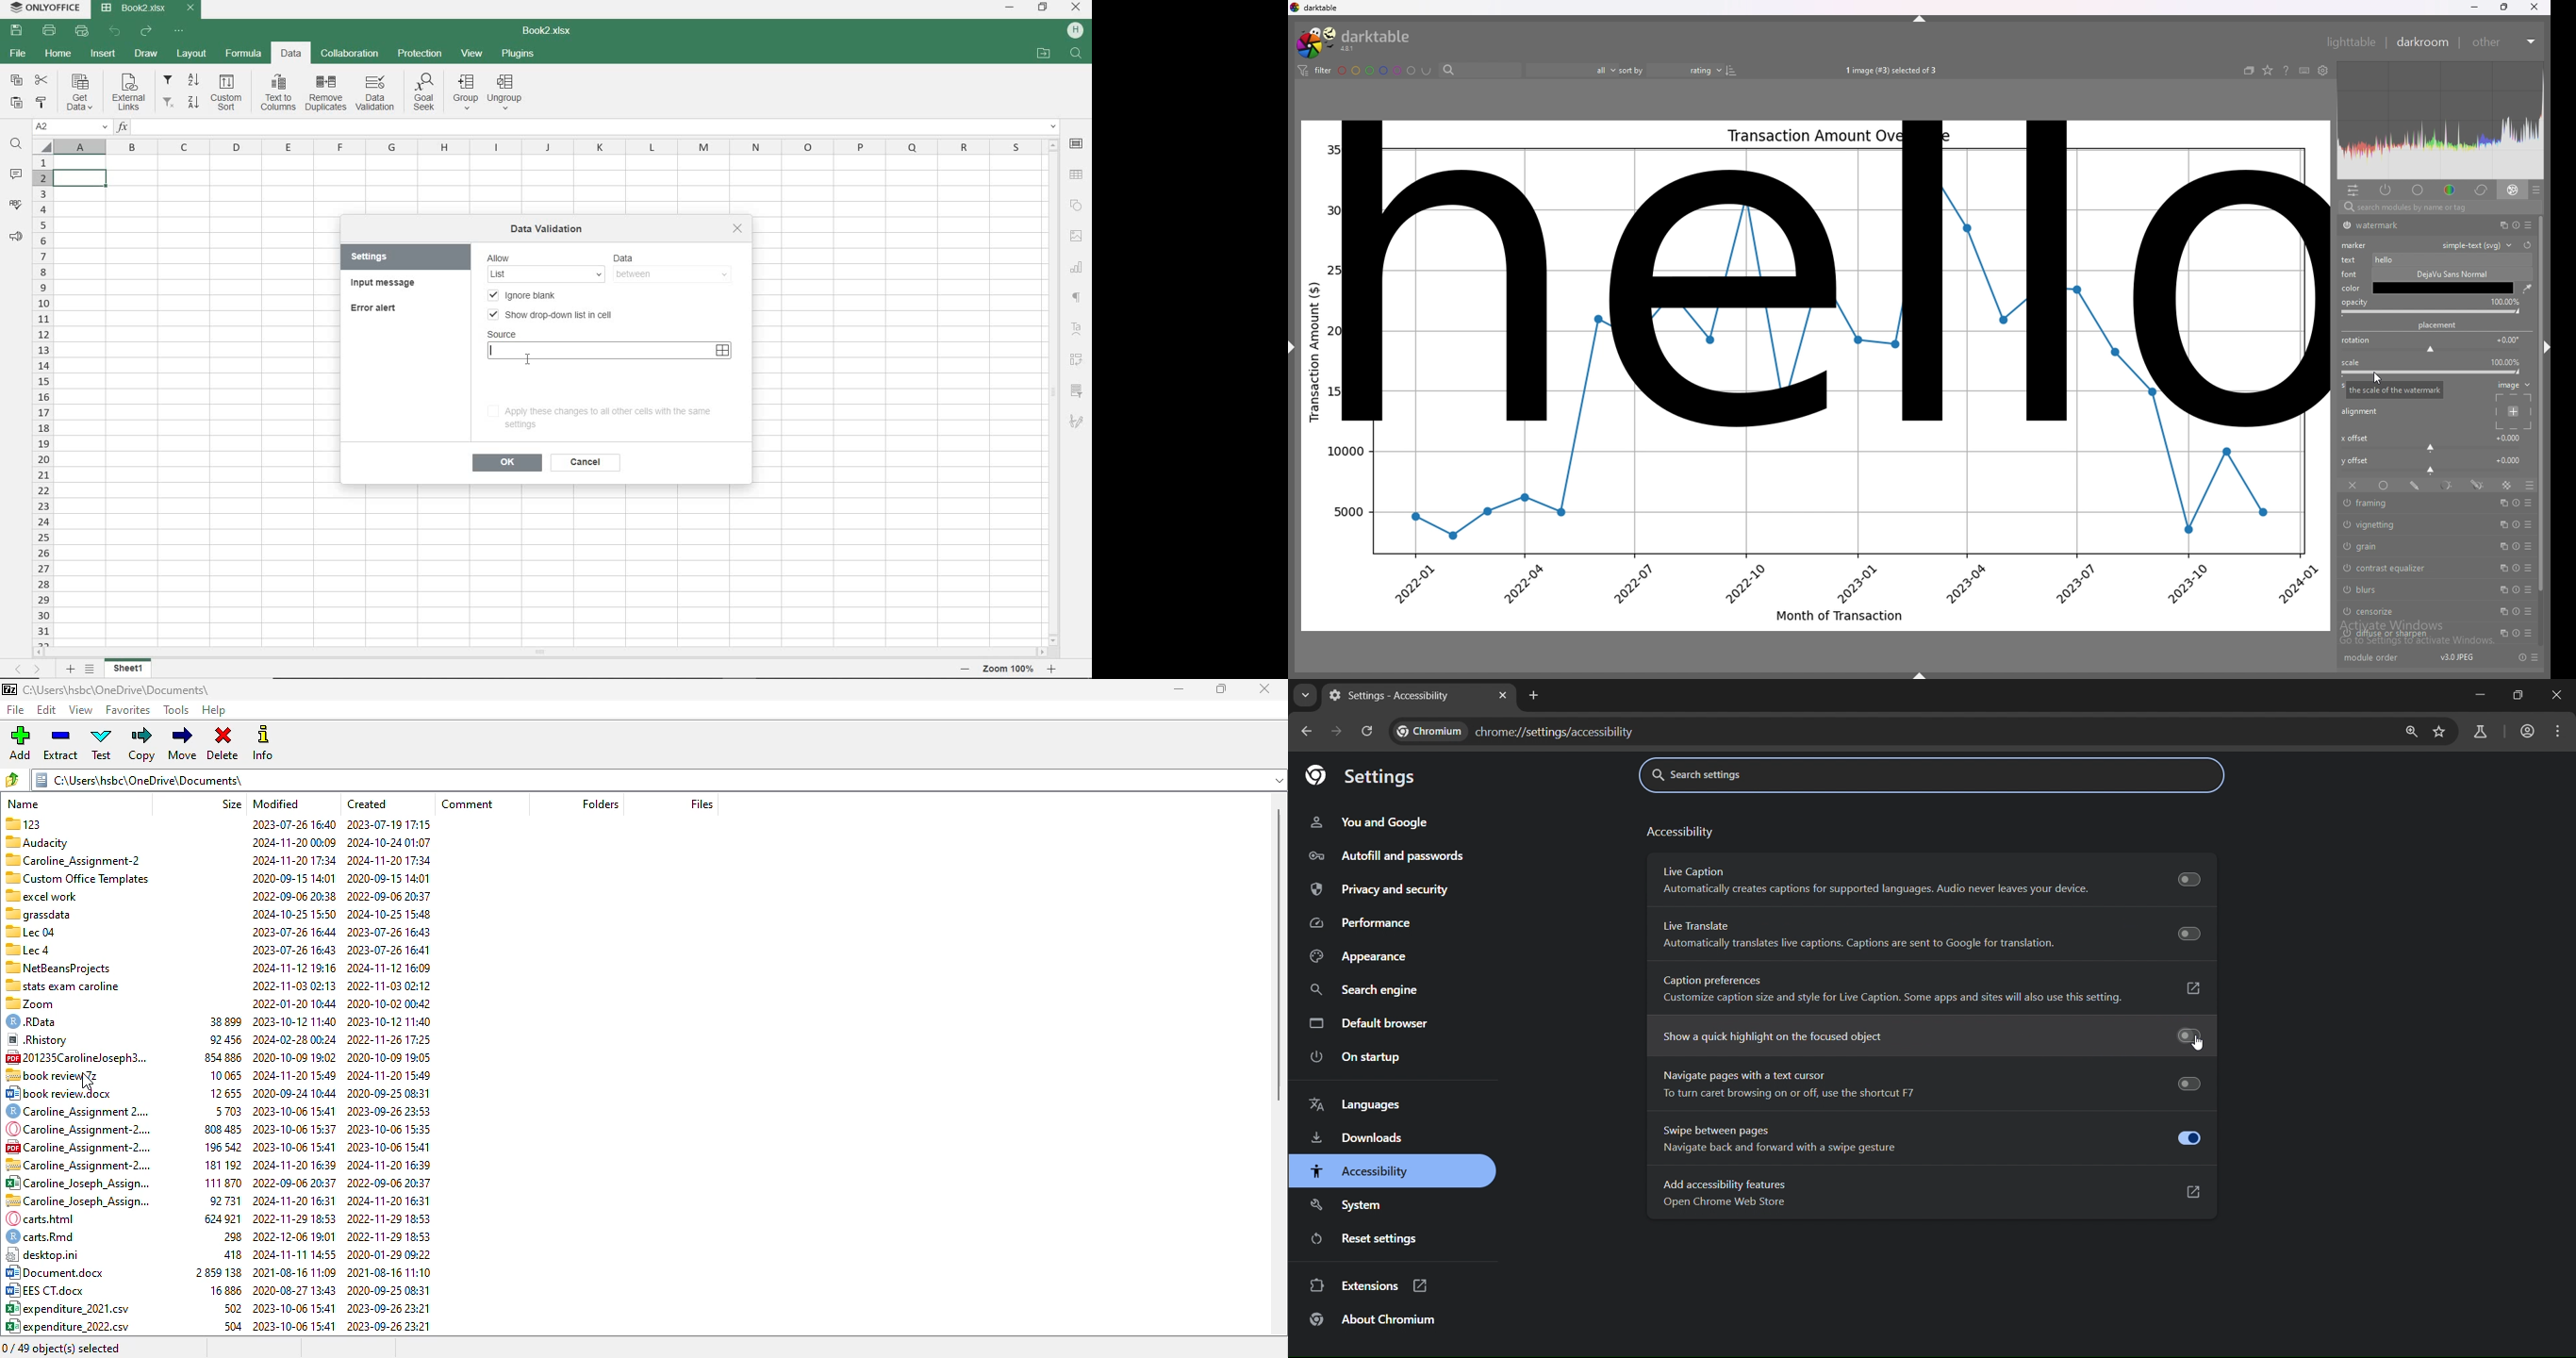 This screenshot has height=1372, width=2576. Describe the element at coordinates (294, 1076) in the screenshot. I see `modified date & time` at that location.